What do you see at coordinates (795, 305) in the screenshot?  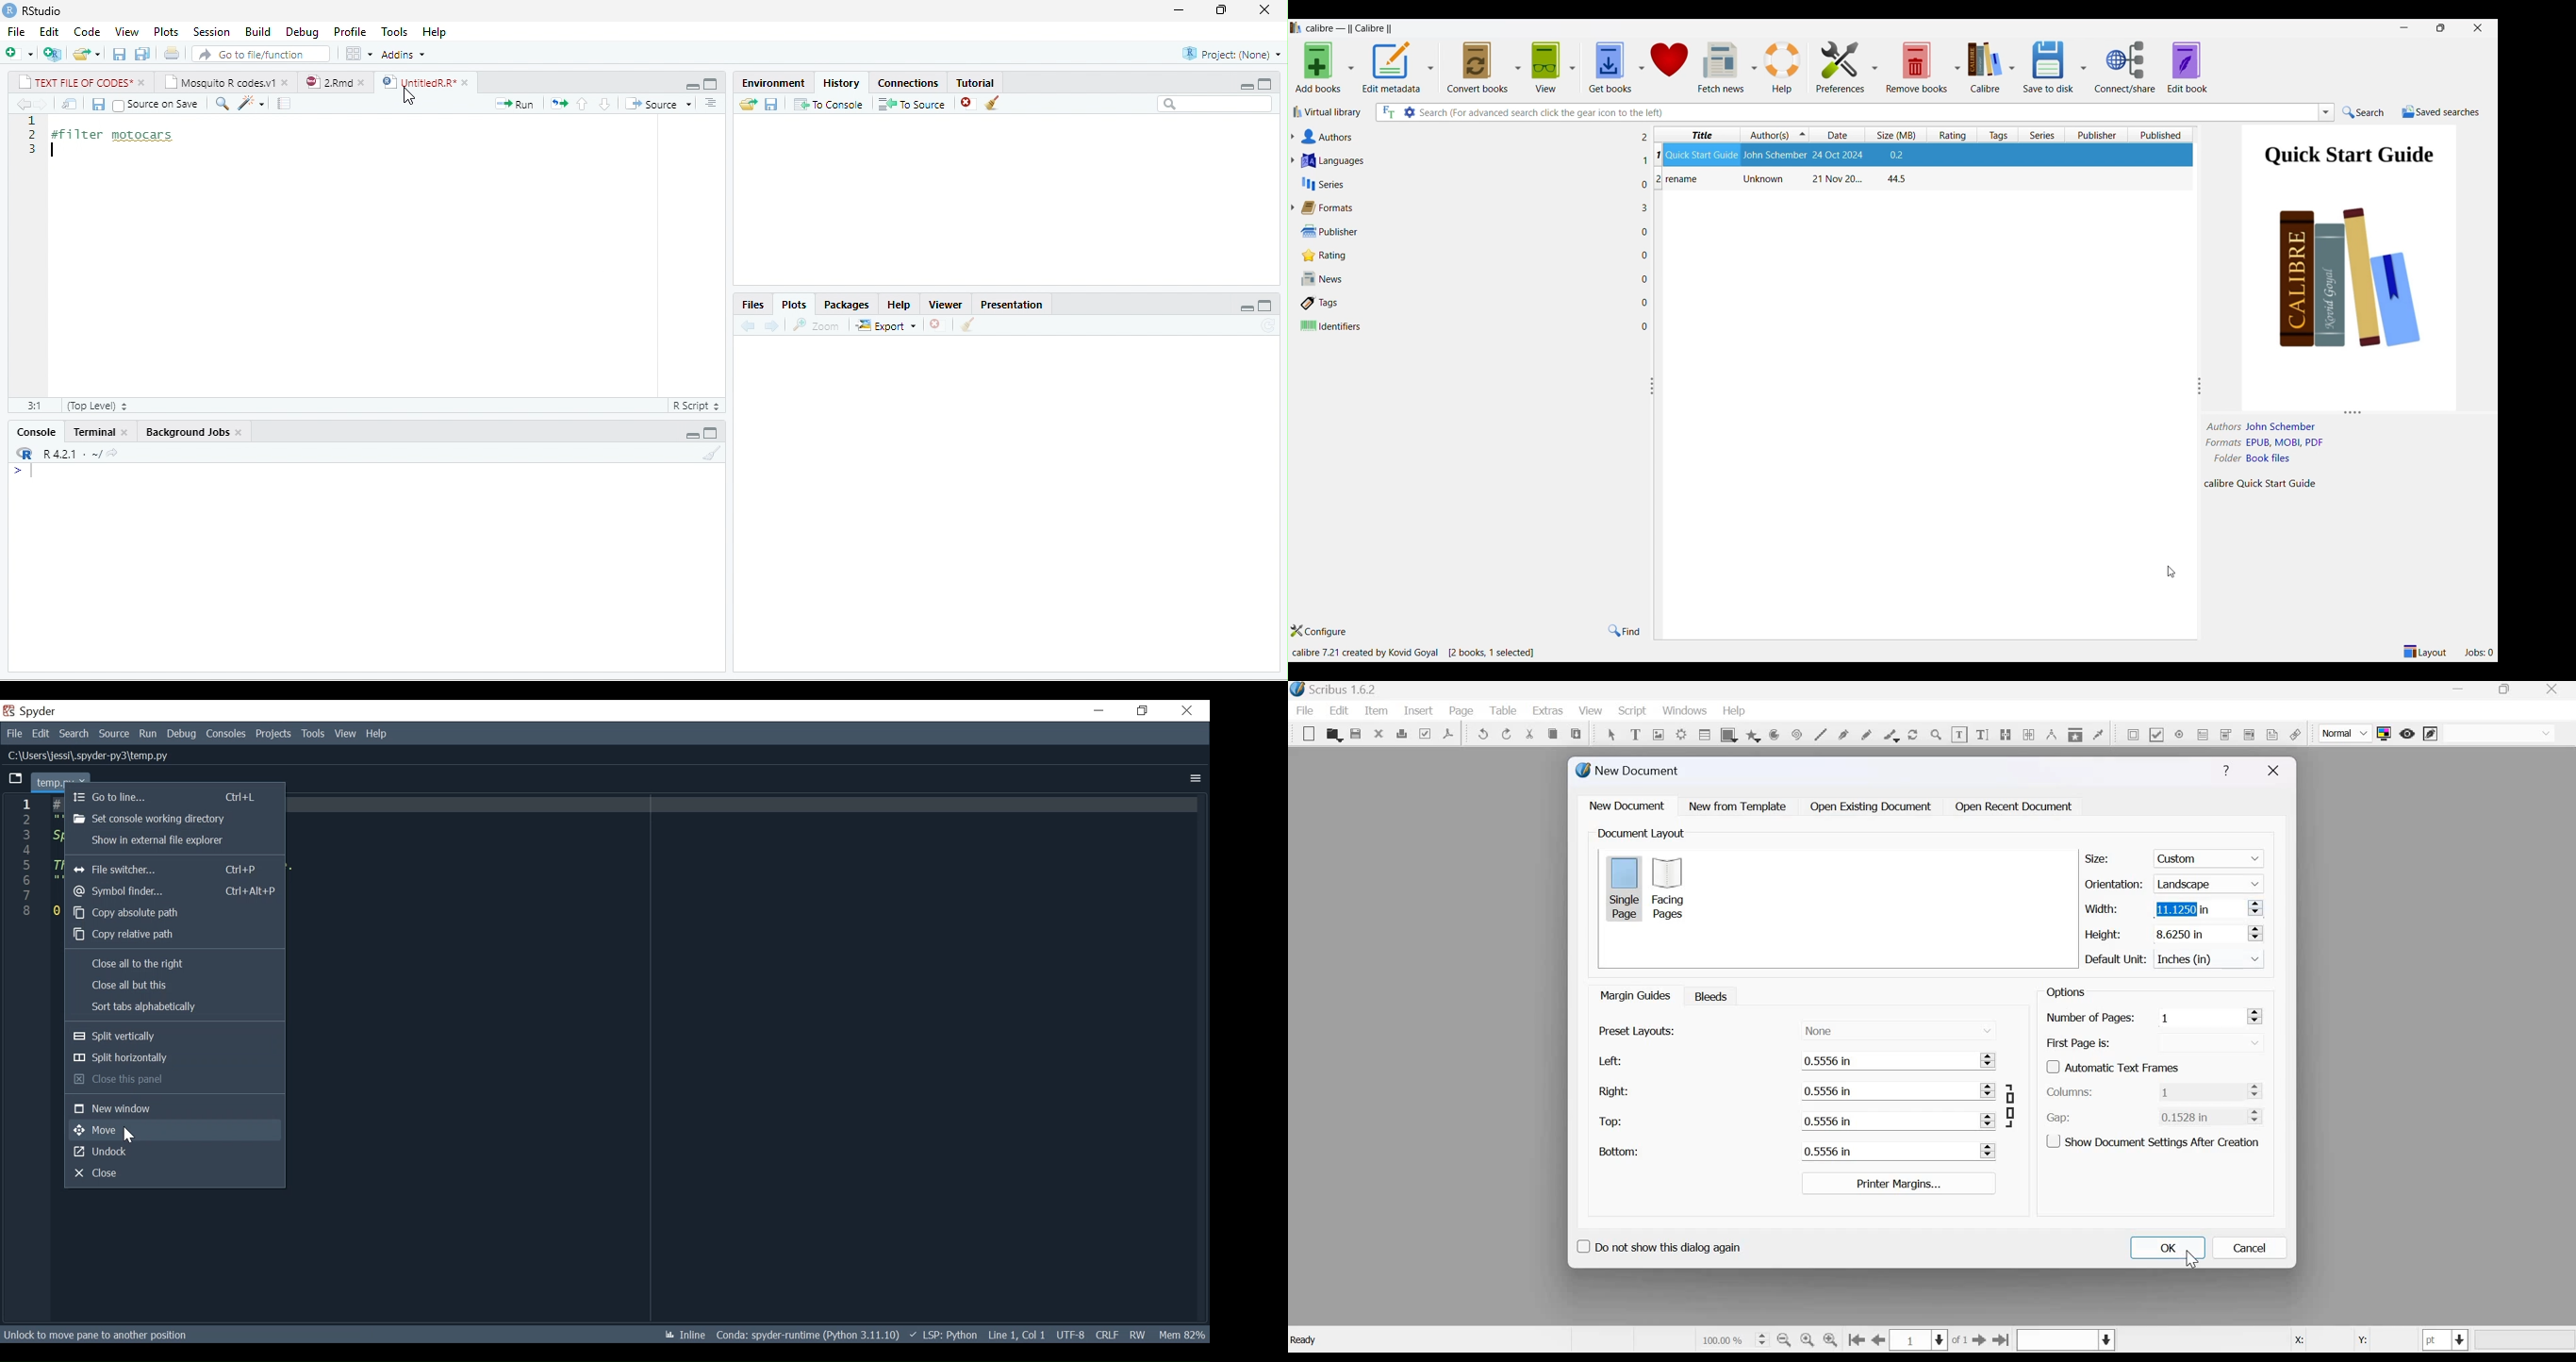 I see `Plots` at bounding box center [795, 305].